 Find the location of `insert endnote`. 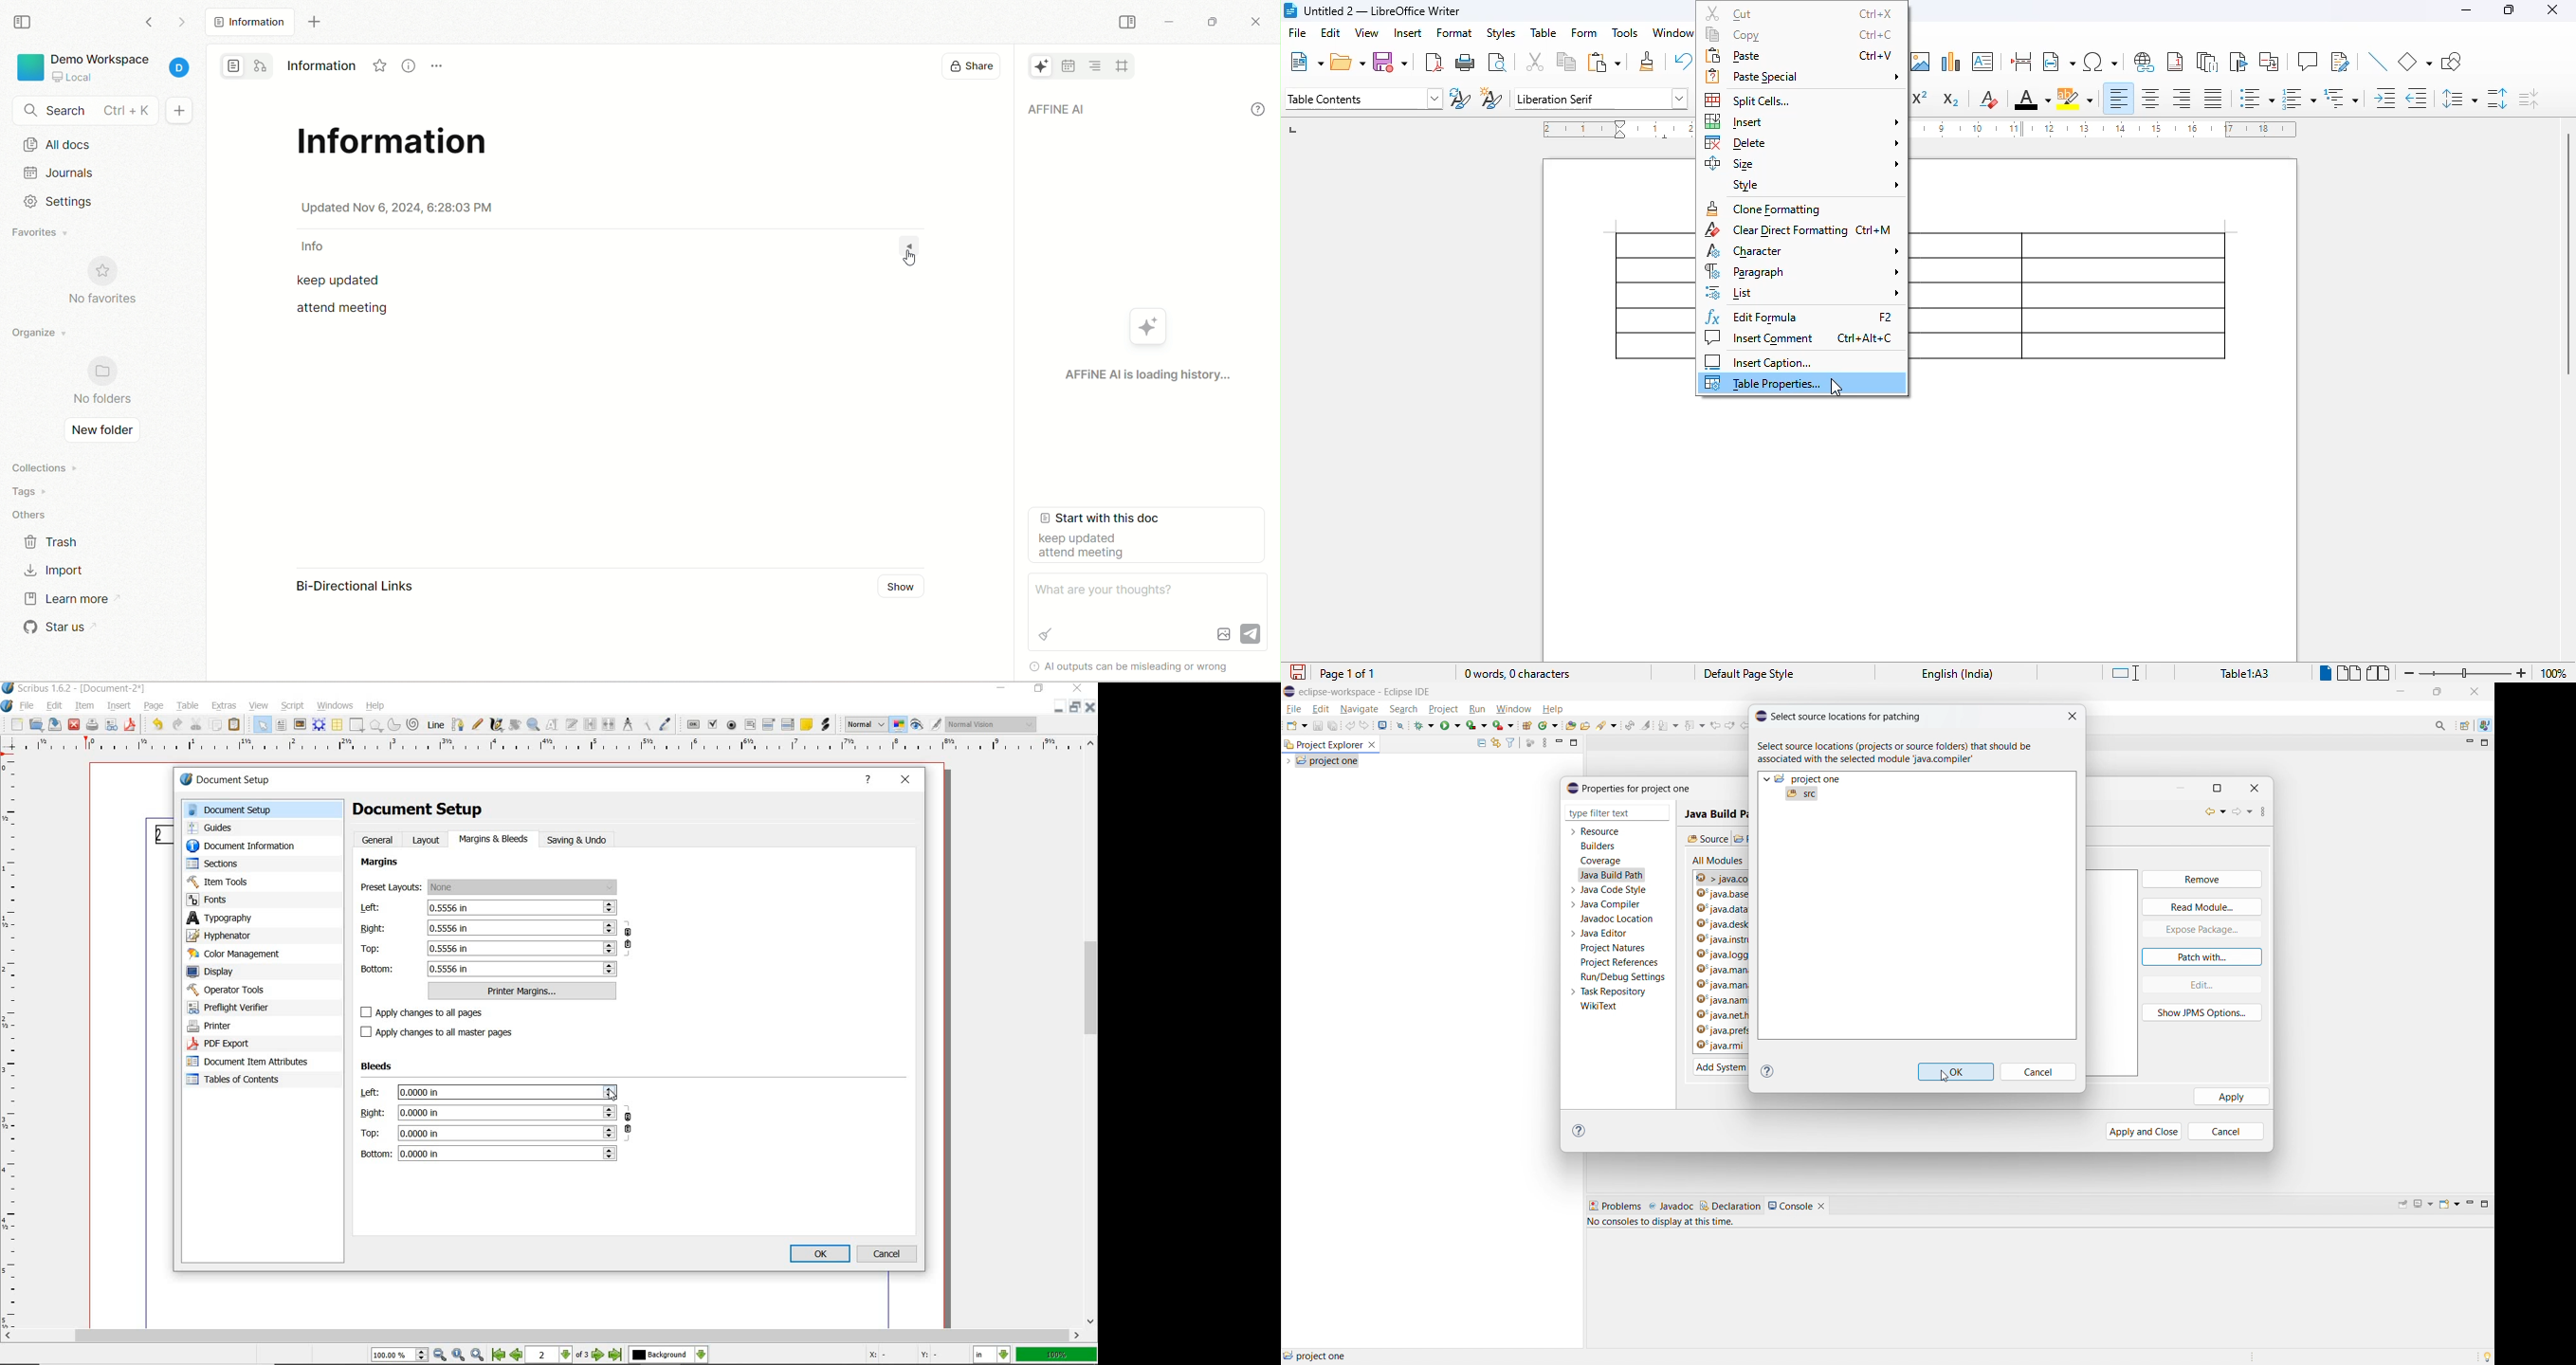

insert endnote is located at coordinates (2208, 61).